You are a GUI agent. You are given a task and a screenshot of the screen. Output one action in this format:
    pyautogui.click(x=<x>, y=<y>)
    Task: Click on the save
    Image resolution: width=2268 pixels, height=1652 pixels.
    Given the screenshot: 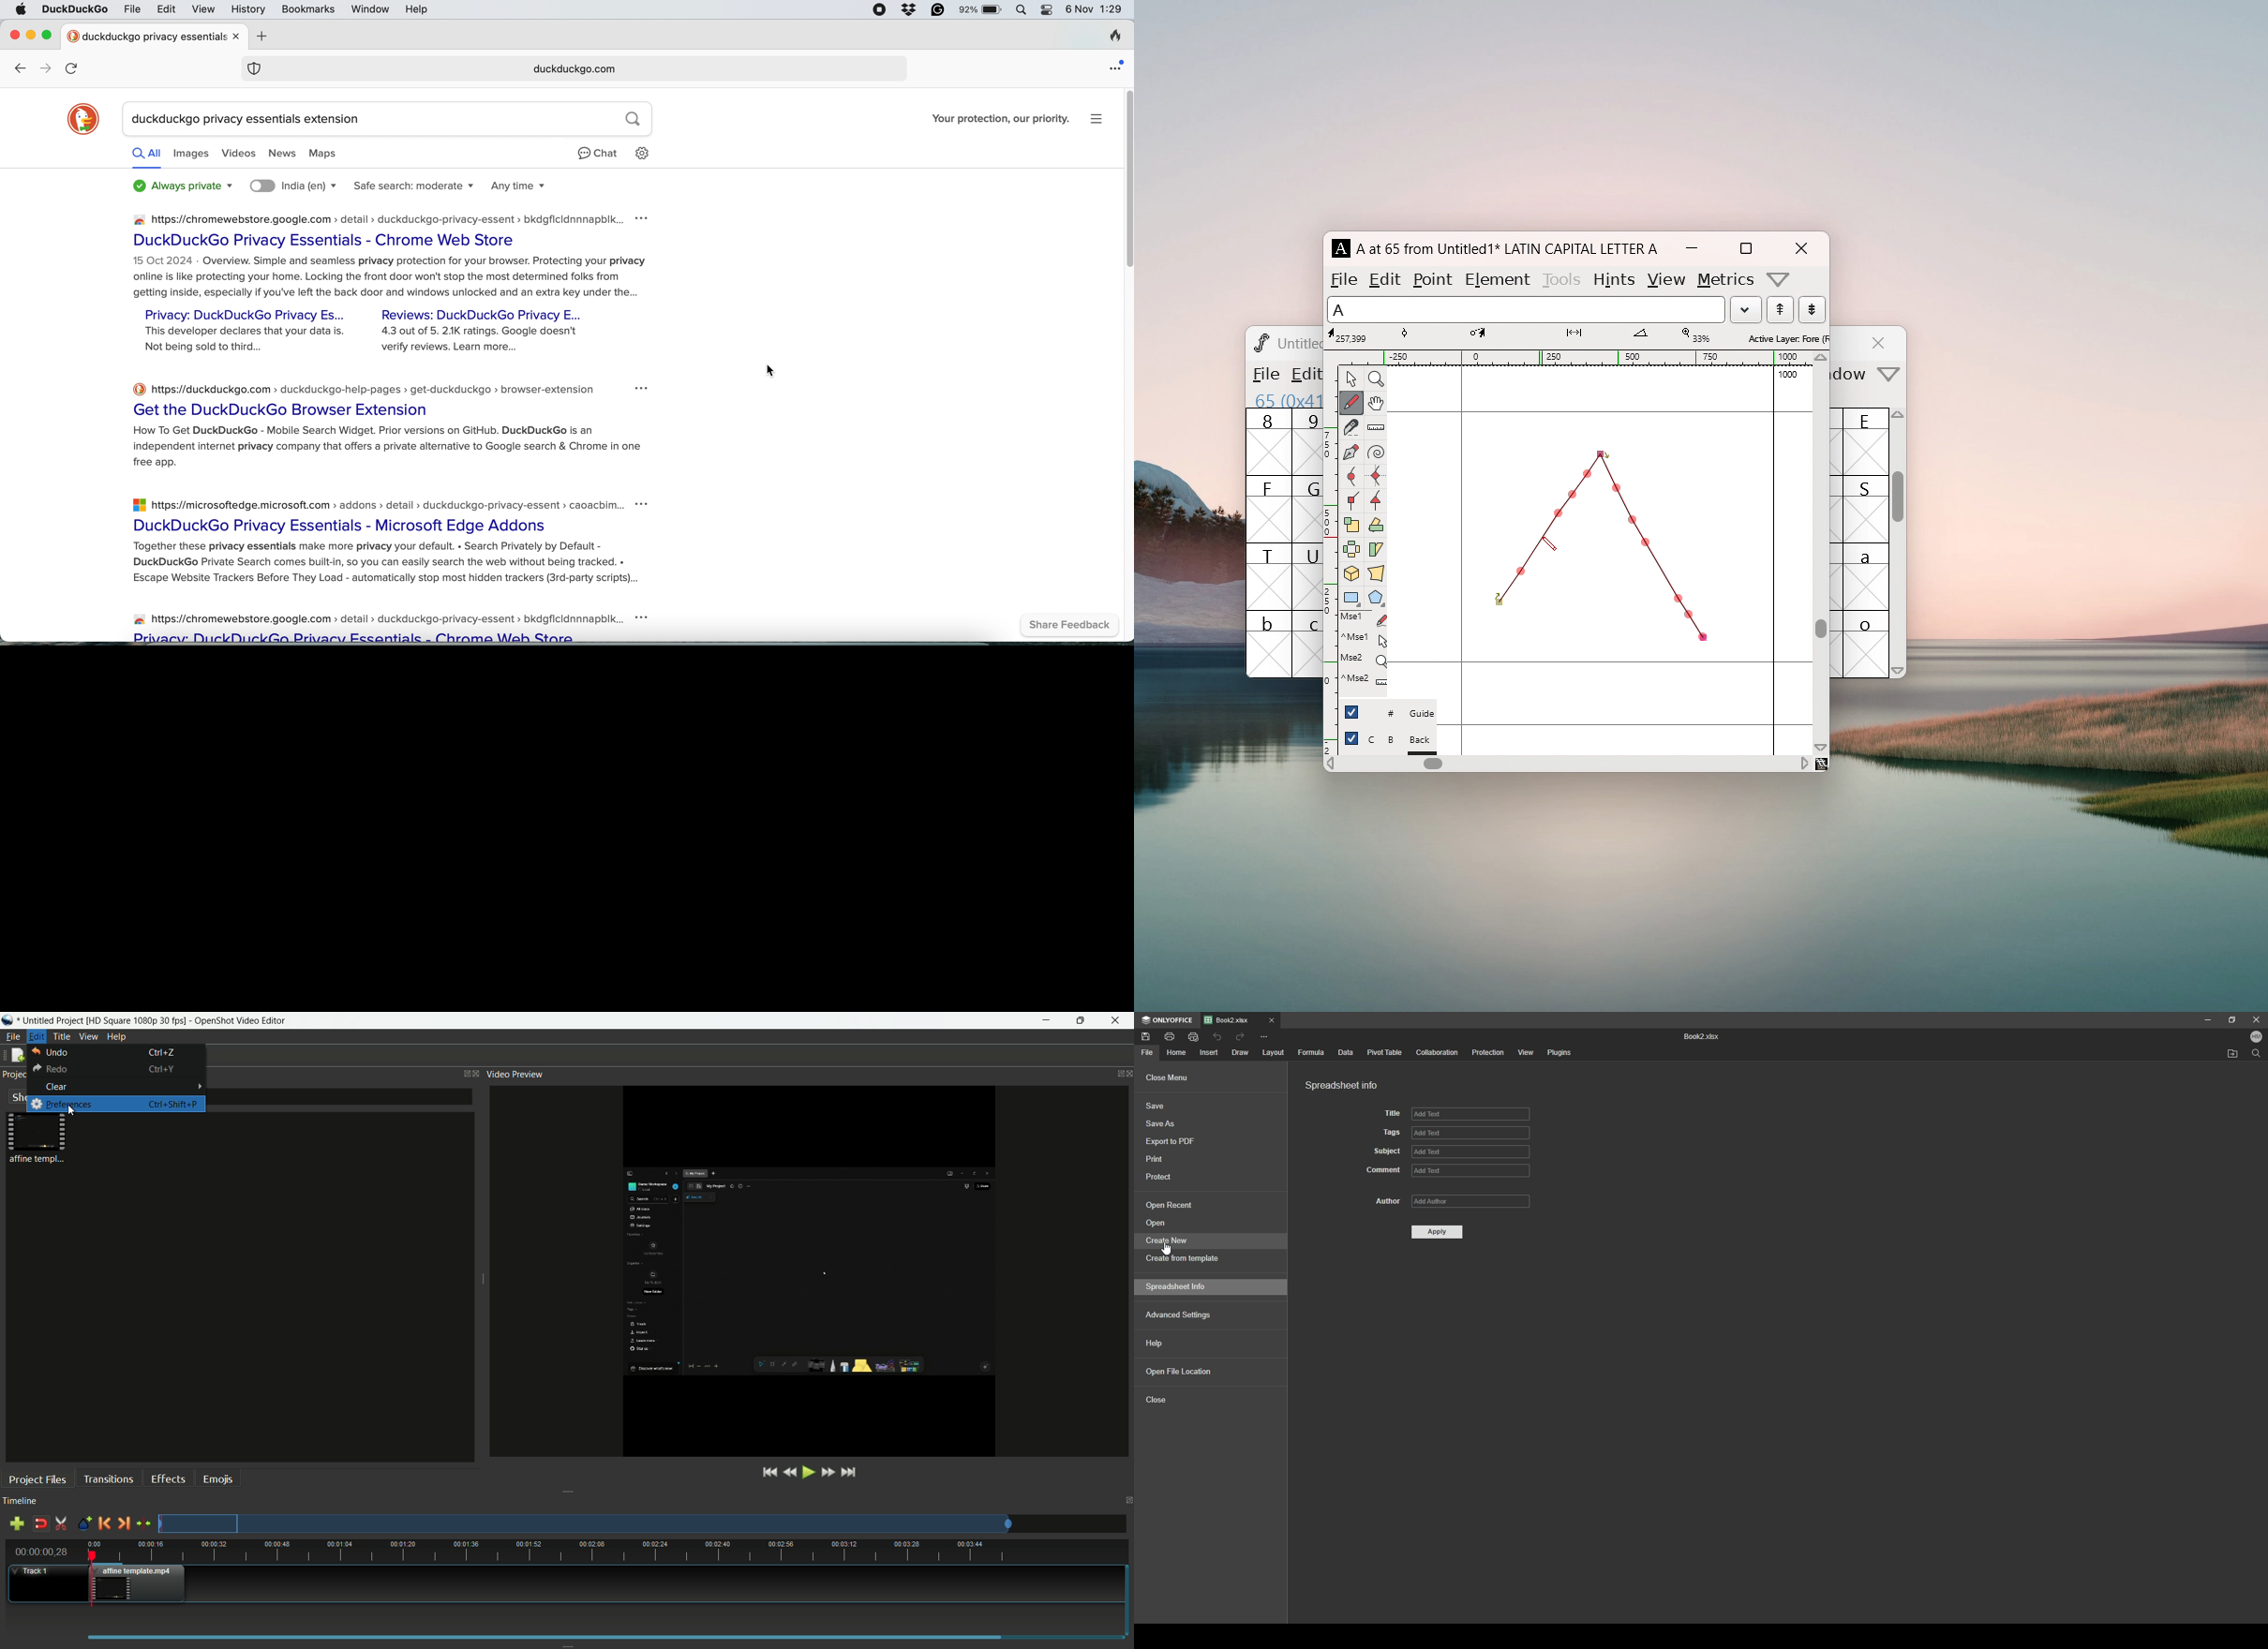 What is the action you would take?
    pyautogui.click(x=1147, y=1036)
    